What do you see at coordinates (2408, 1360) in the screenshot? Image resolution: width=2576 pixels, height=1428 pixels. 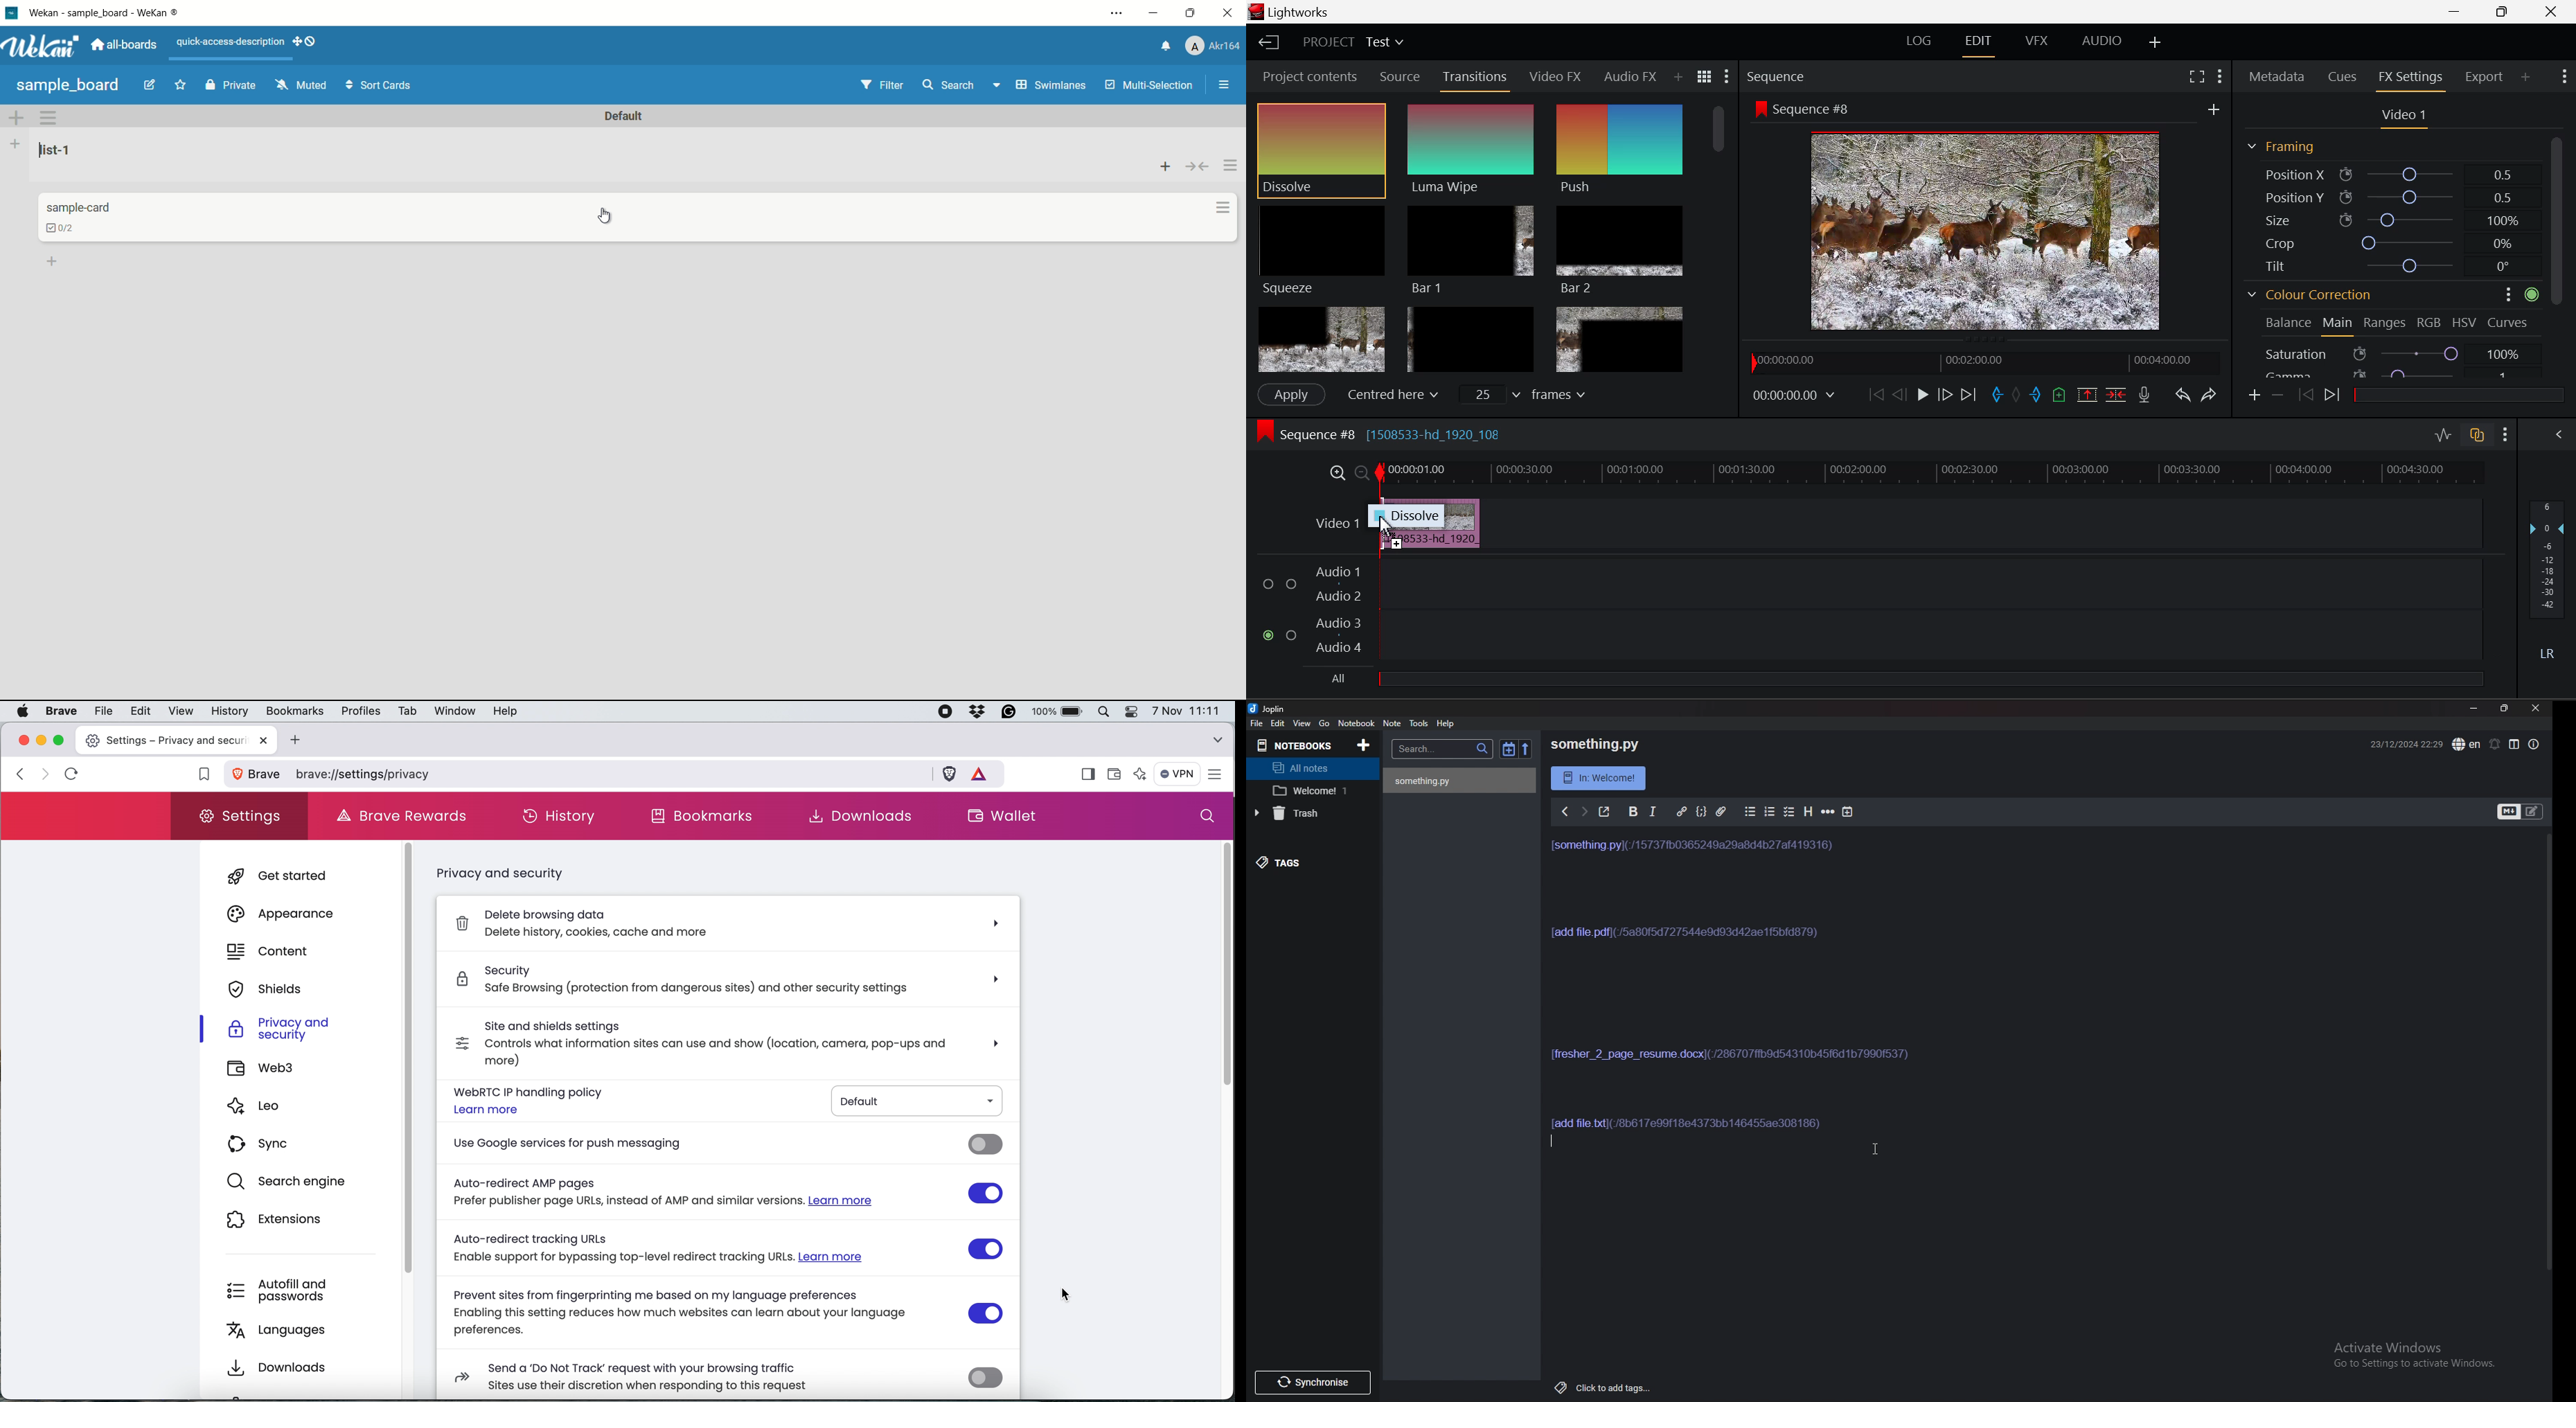 I see `Activate Windows
Go to Settings to activate Windows.` at bounding box center [2408, 1360].